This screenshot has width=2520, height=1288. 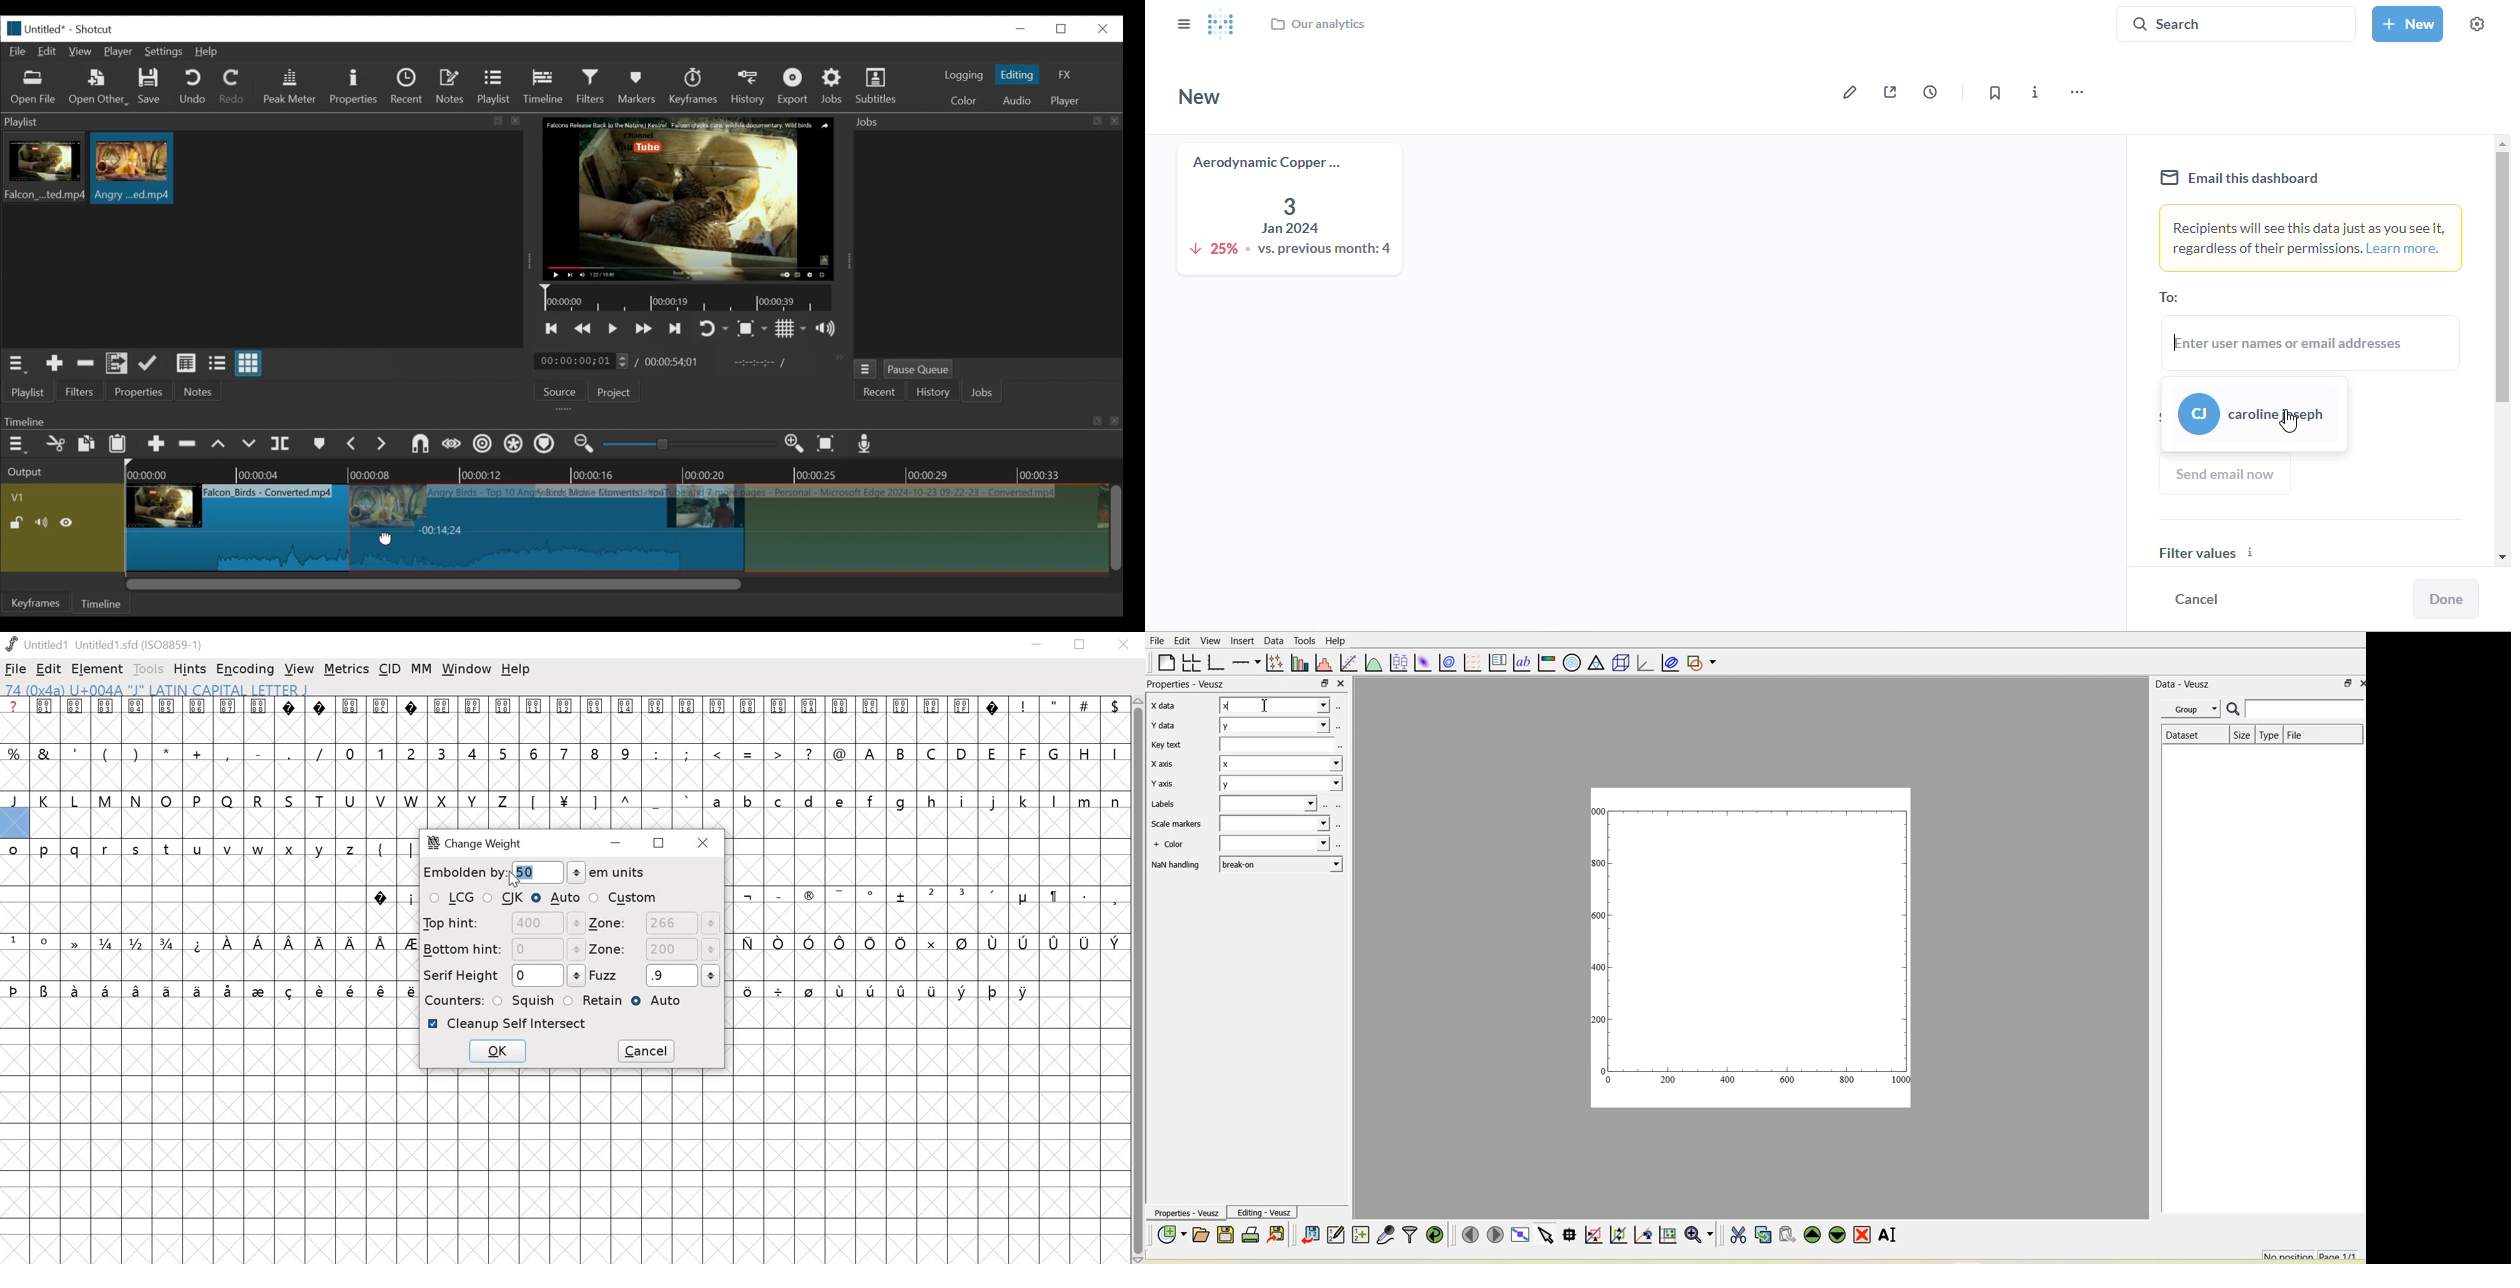 What do you see at coordinates (1668, 1081) in the screenshot?
I see `200` at bounding box center [1668, 1081].